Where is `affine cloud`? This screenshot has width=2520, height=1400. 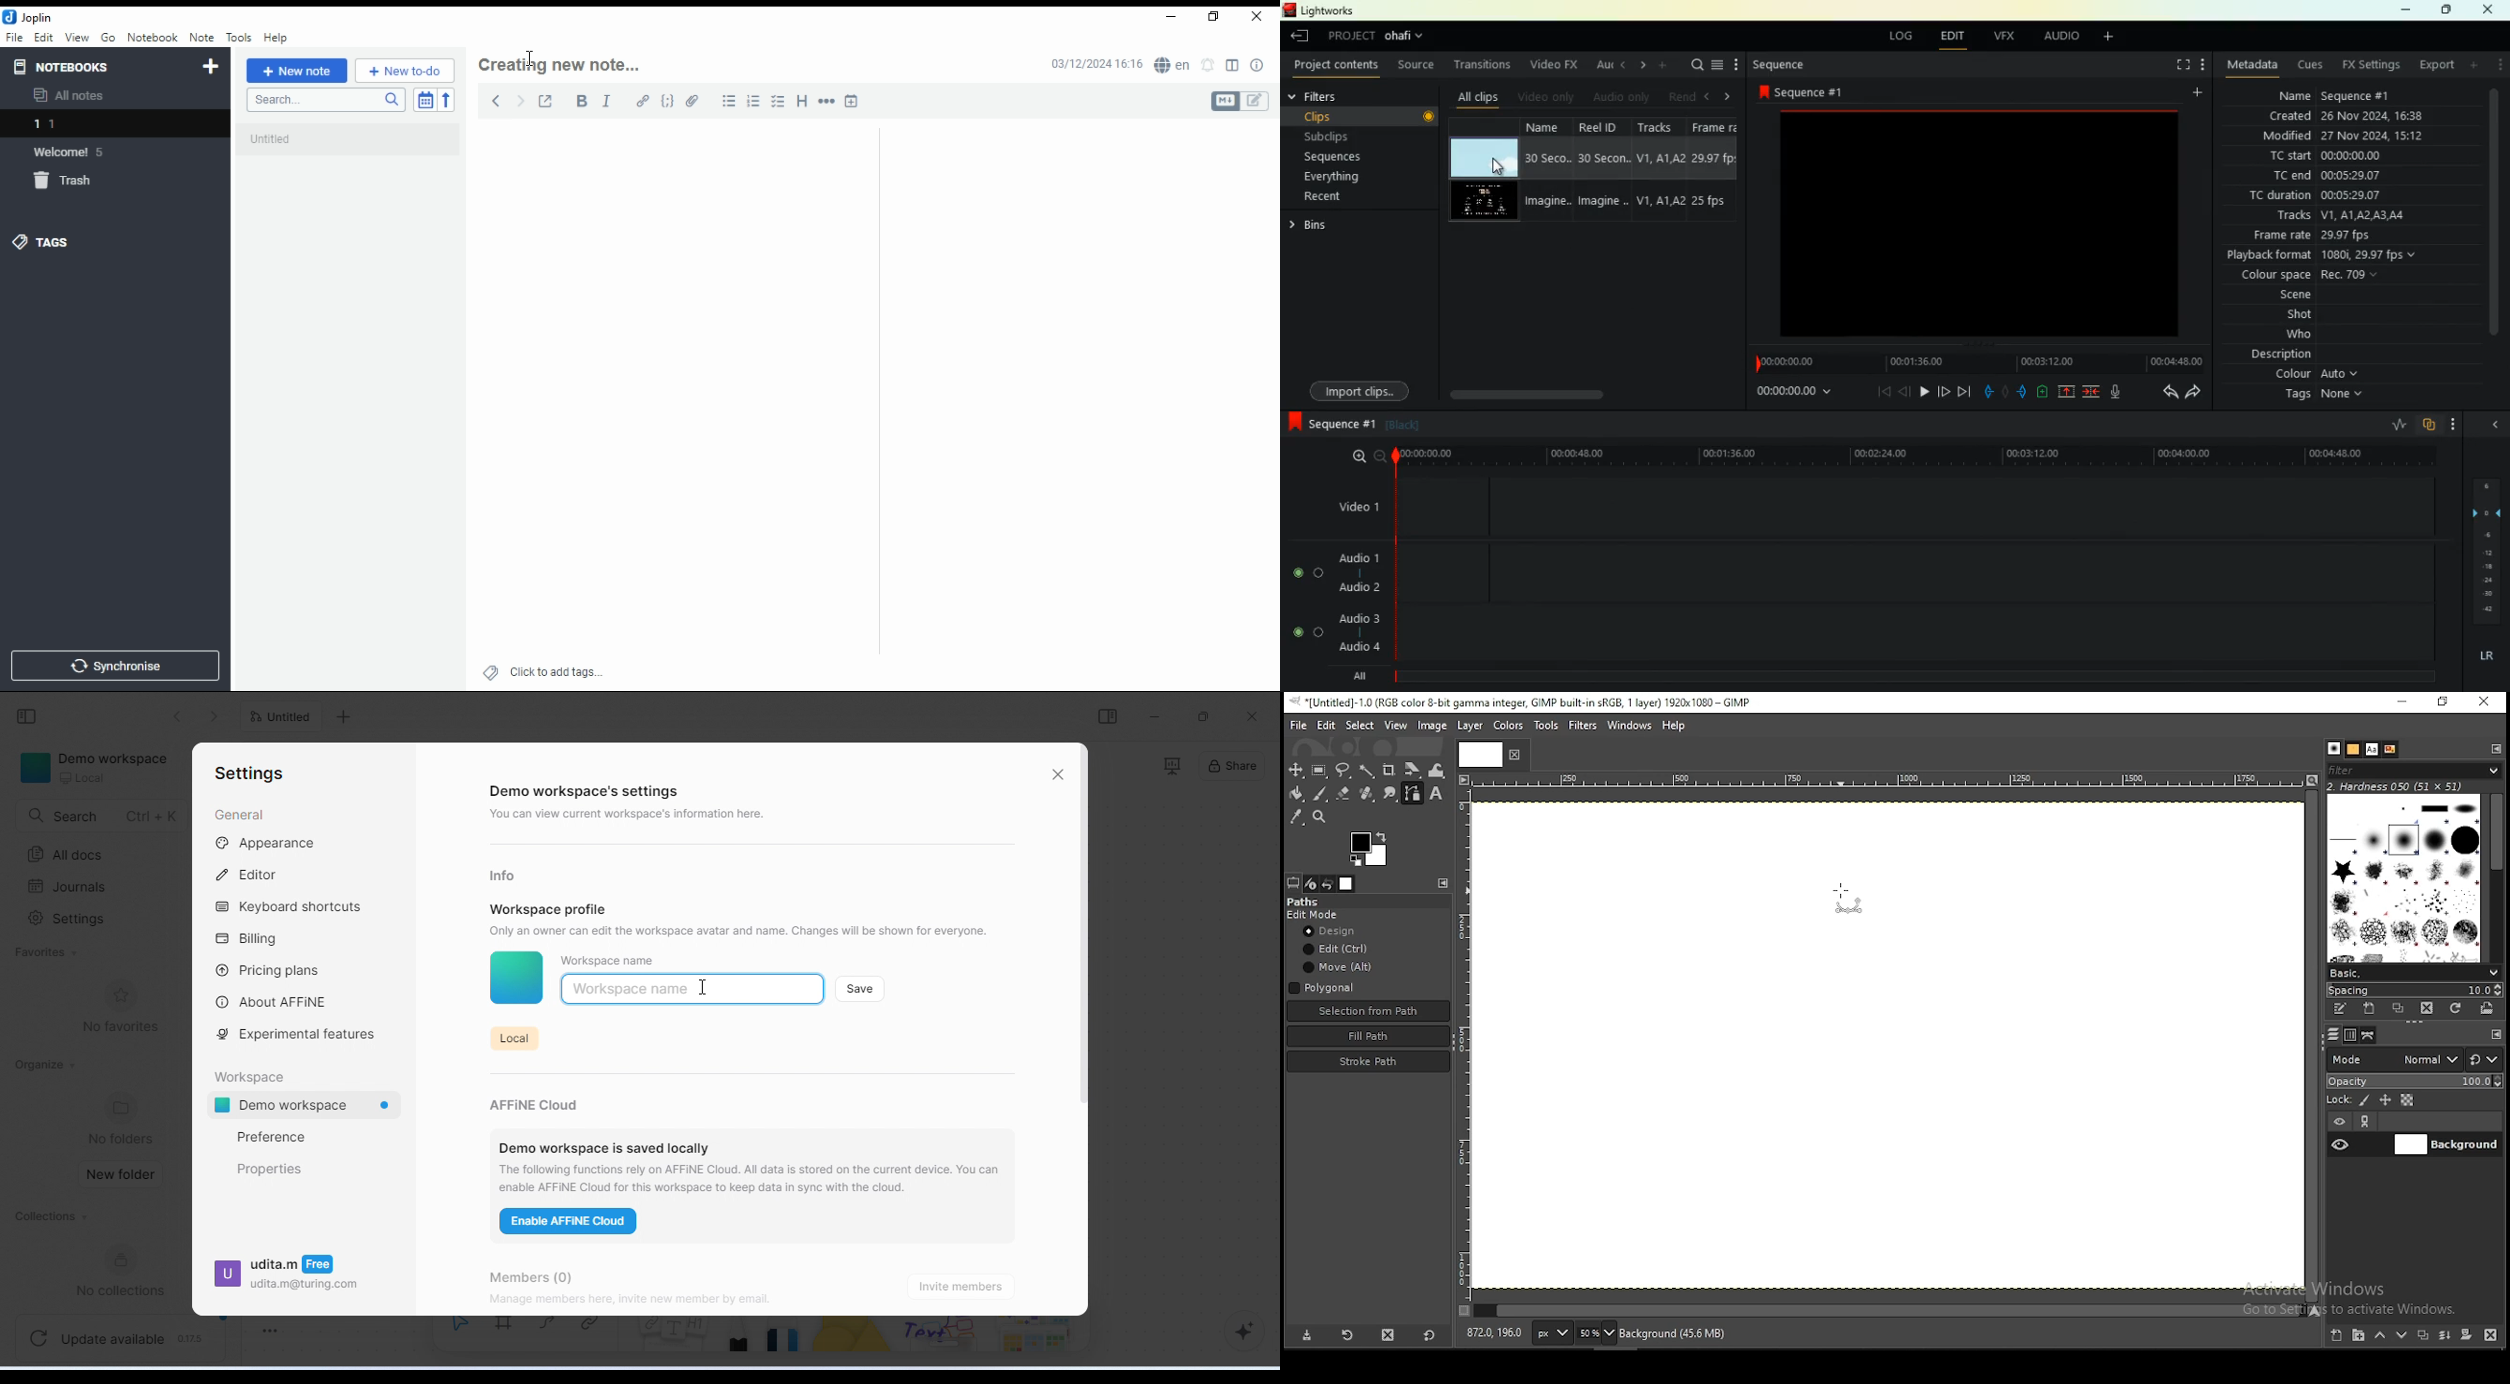
affine cloud is located at coordinates (540, 1101).